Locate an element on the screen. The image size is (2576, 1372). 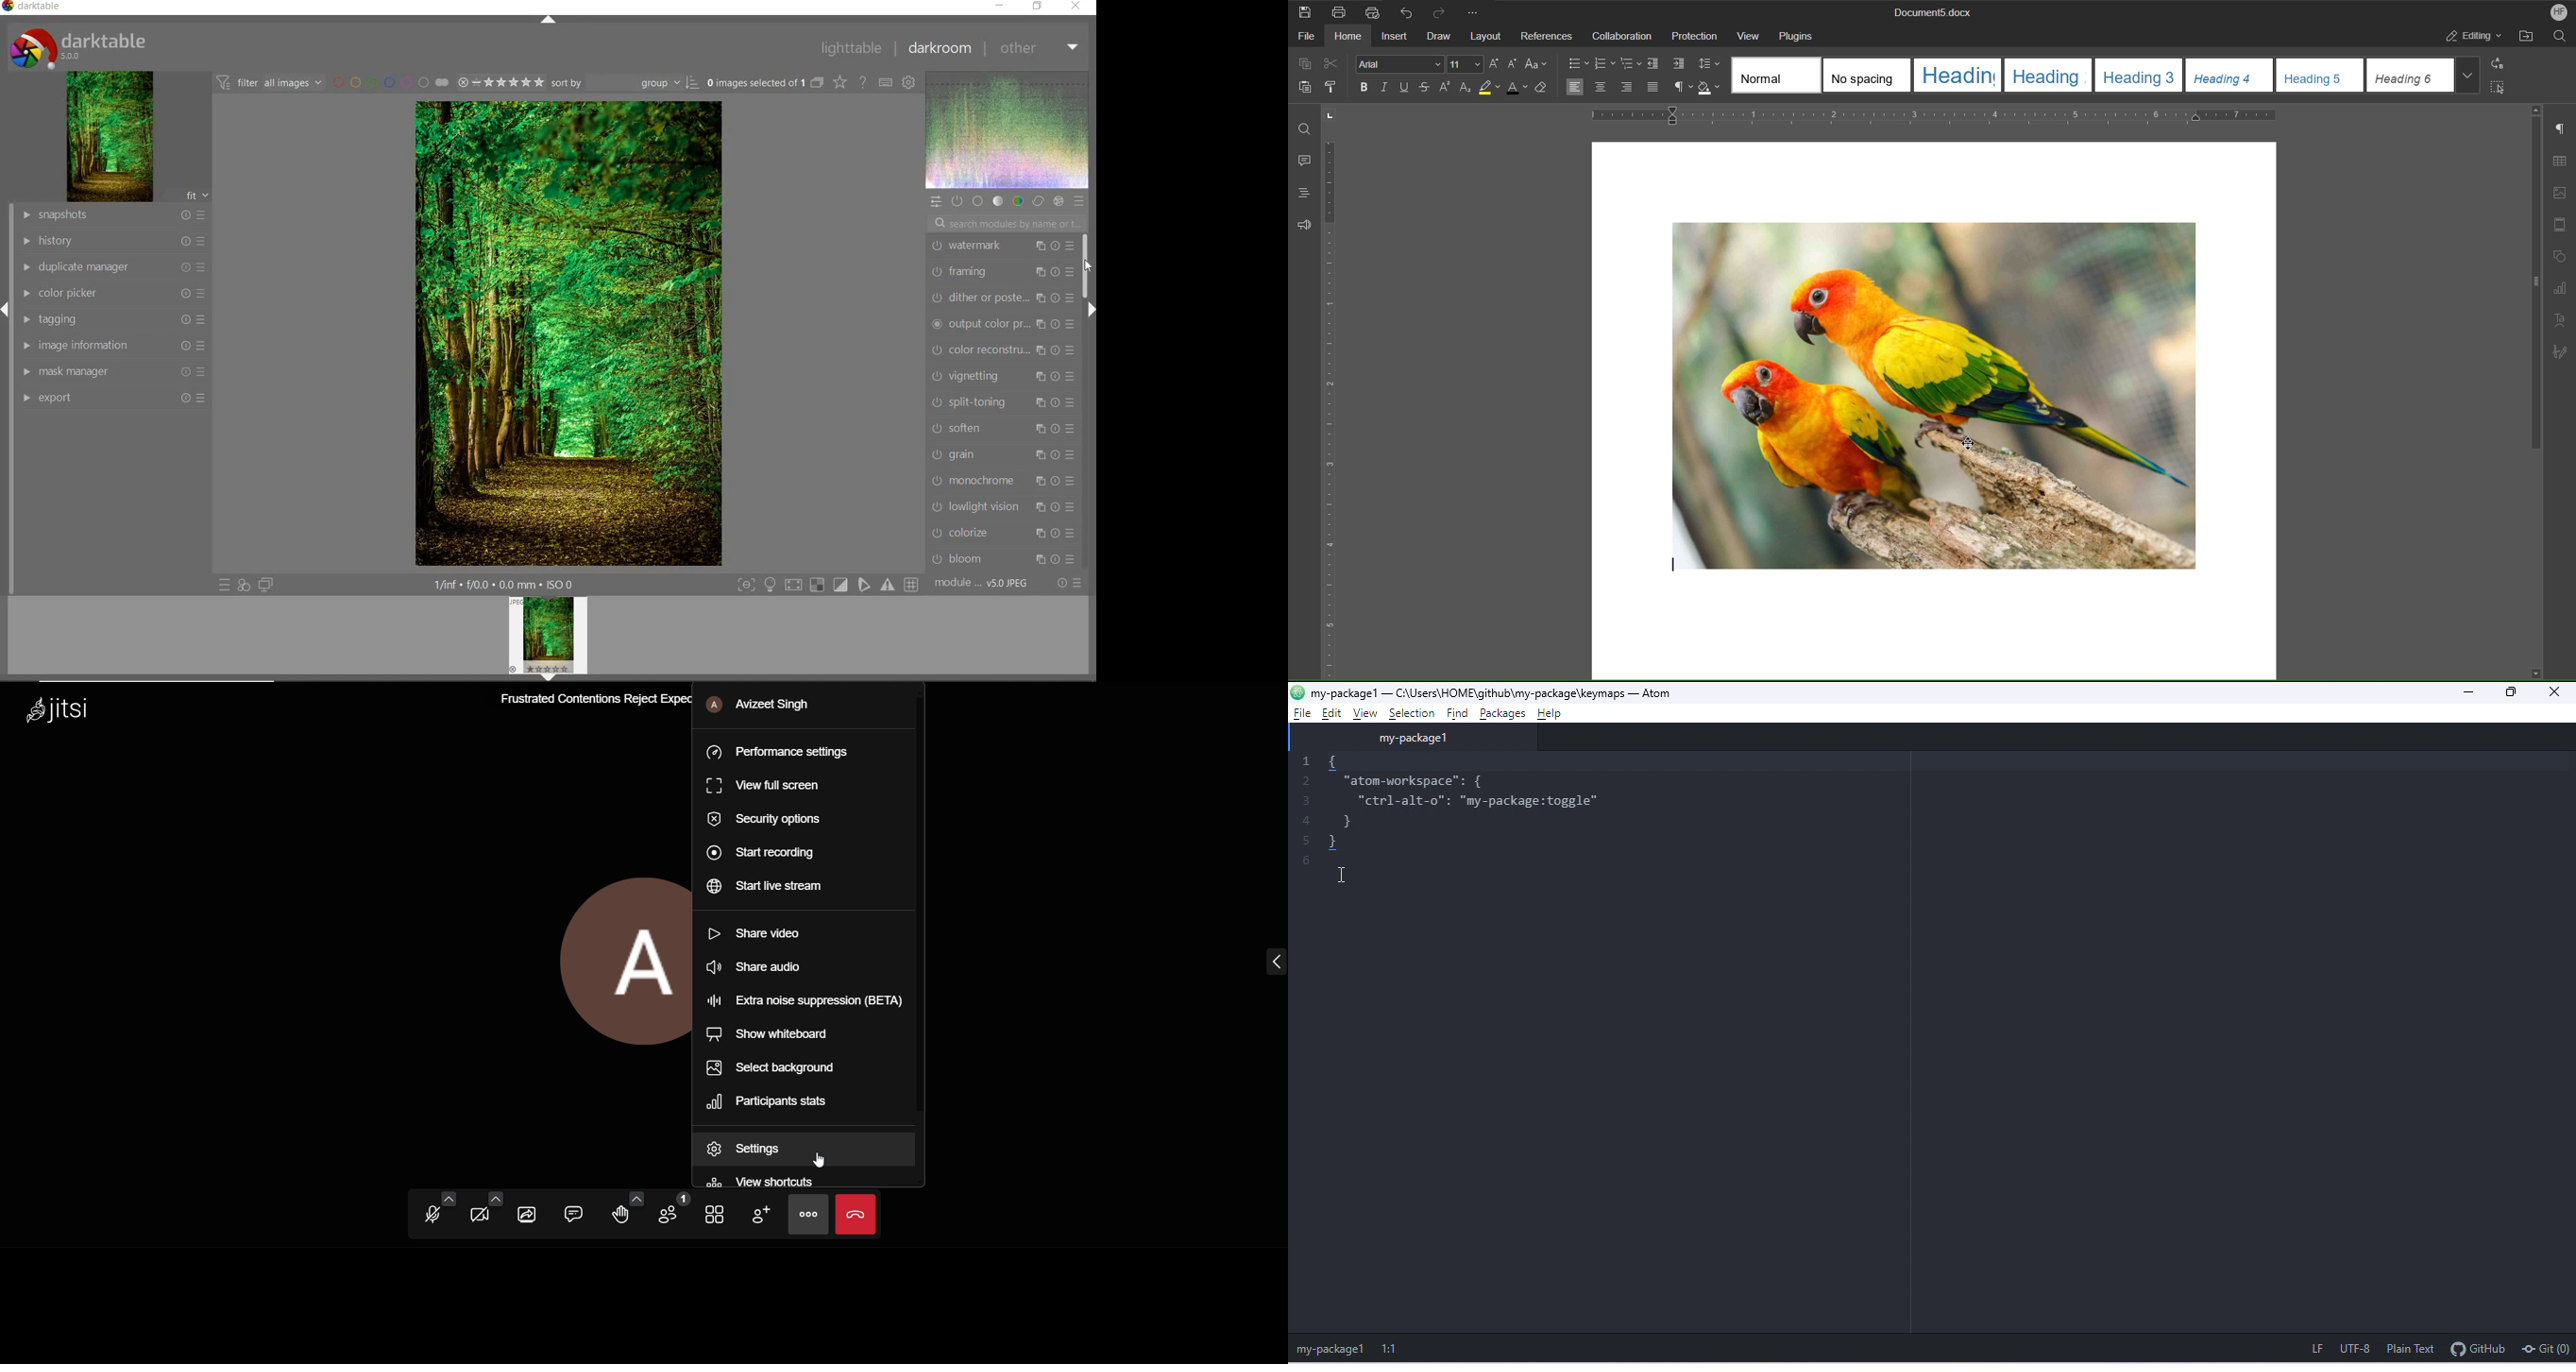
Bold is located at coordinates (1362, 87).